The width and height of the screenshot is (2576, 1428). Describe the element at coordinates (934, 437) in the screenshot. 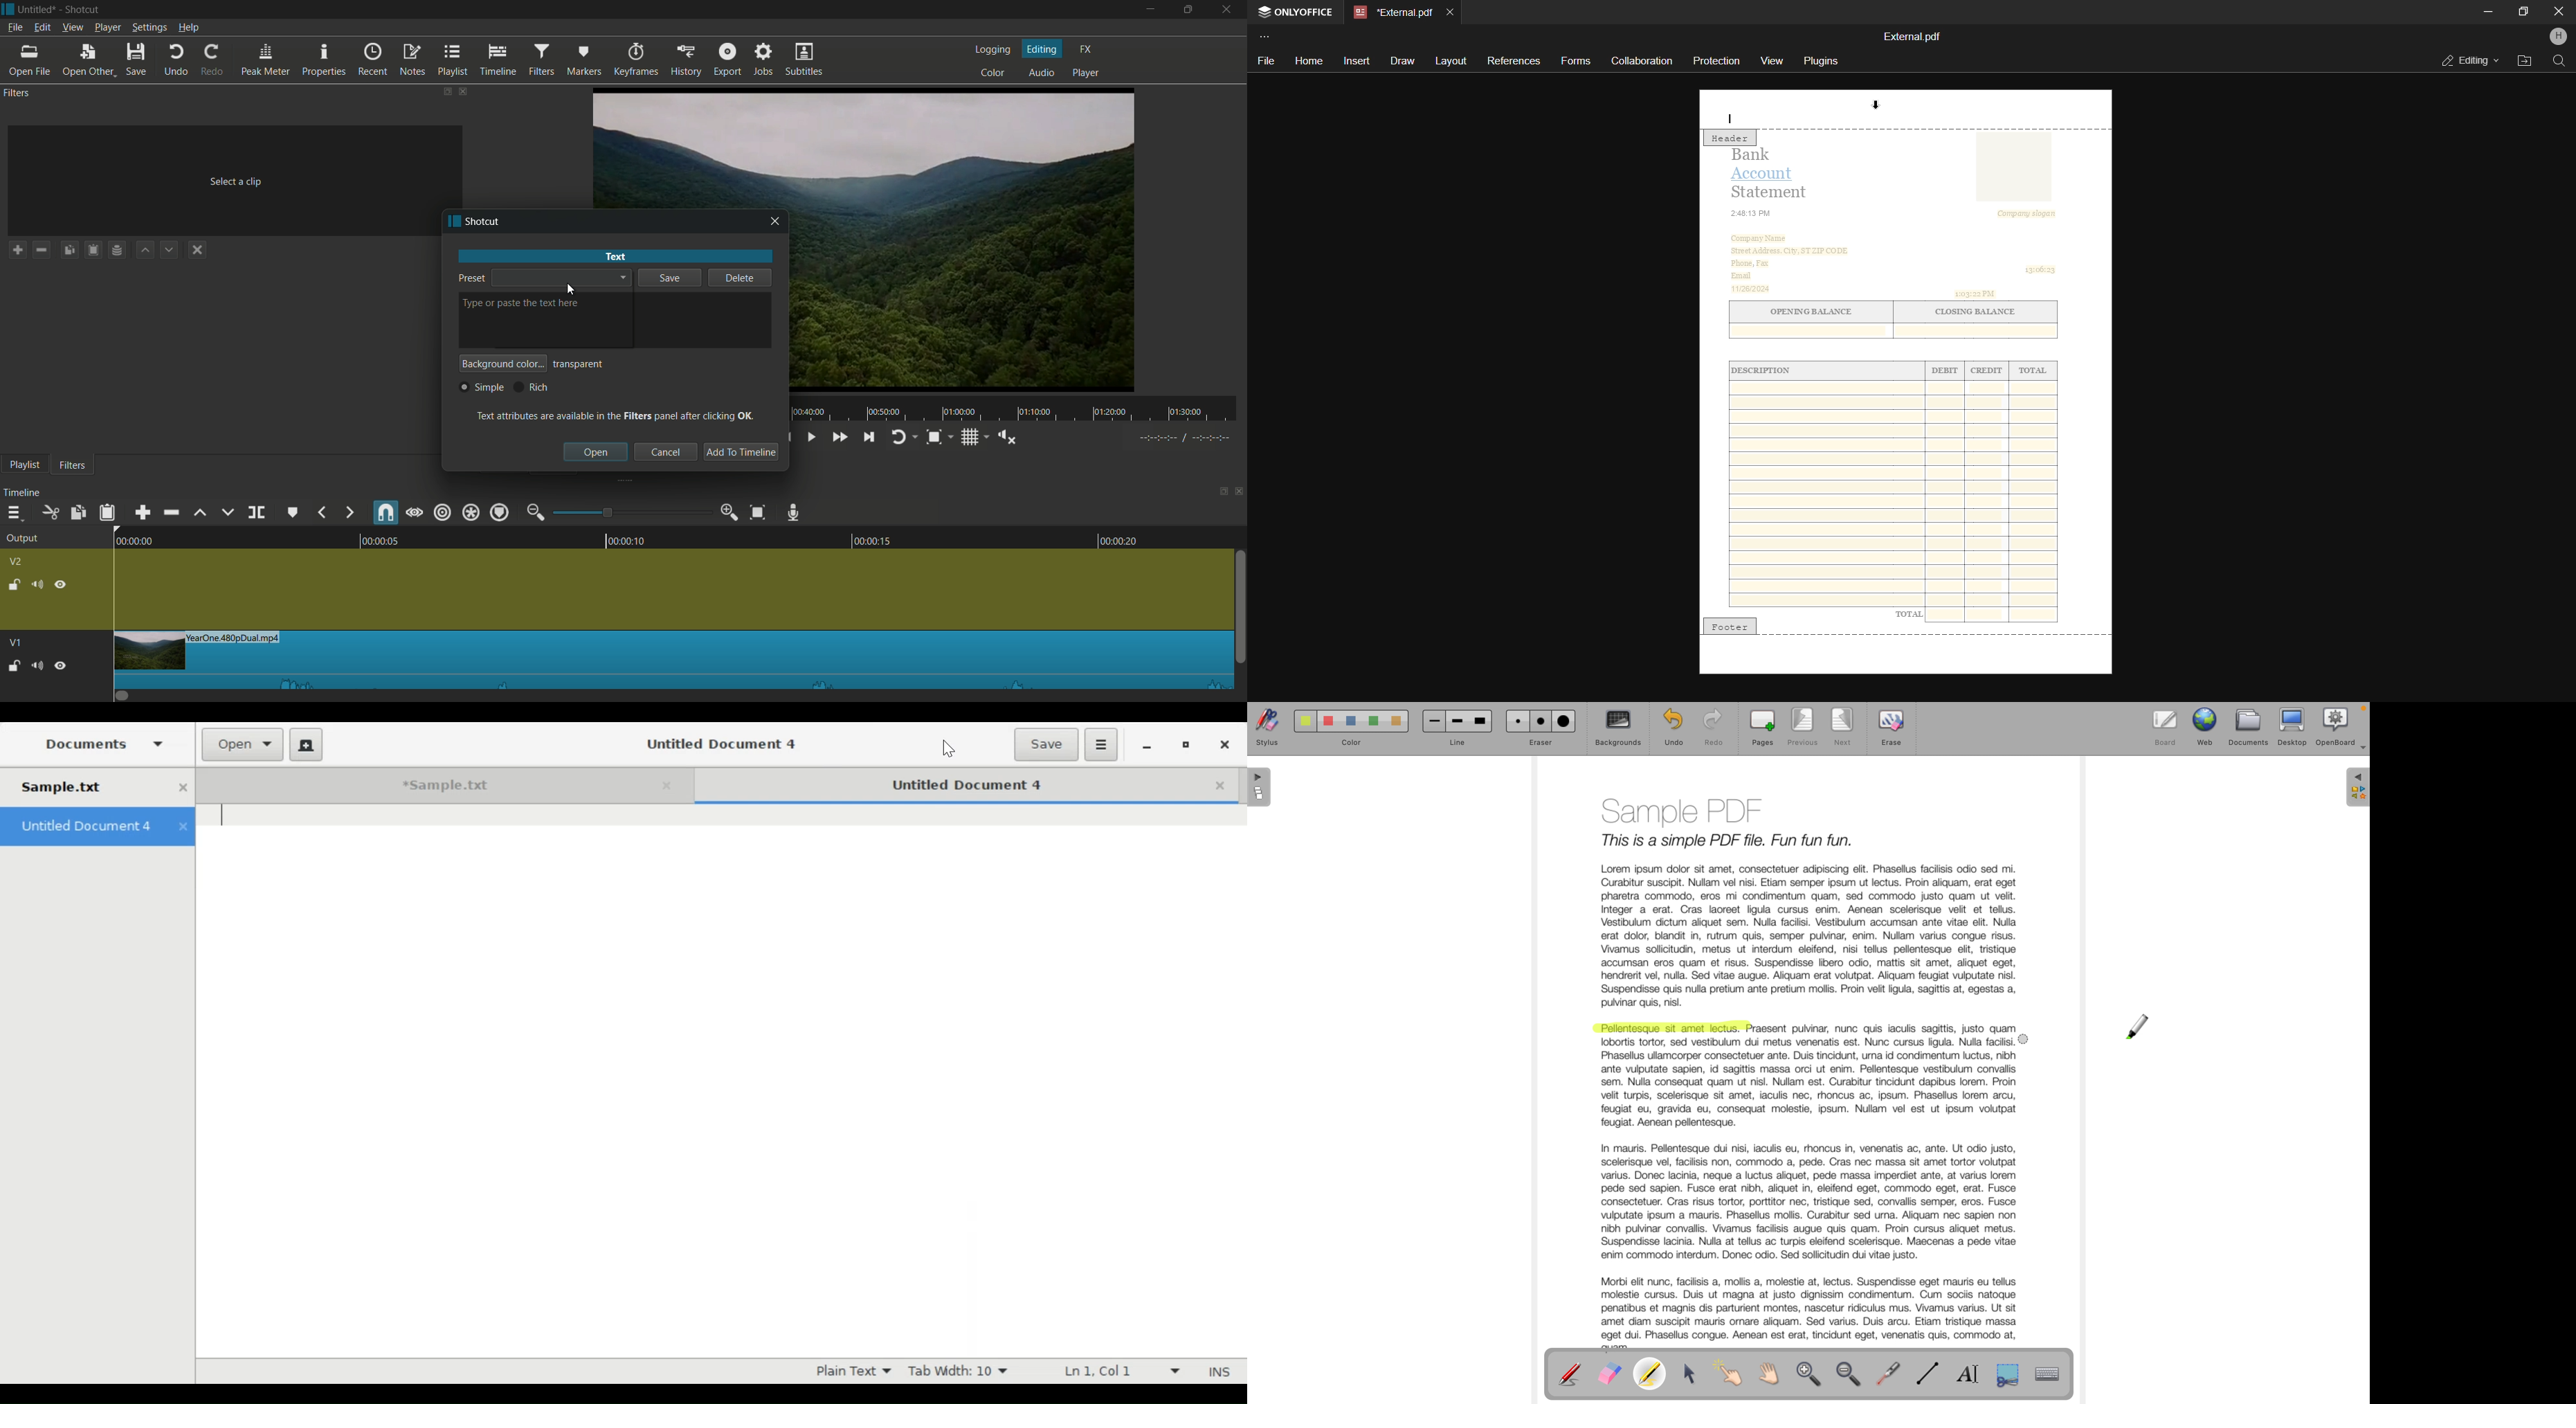

I see `toggle snap` at that location.